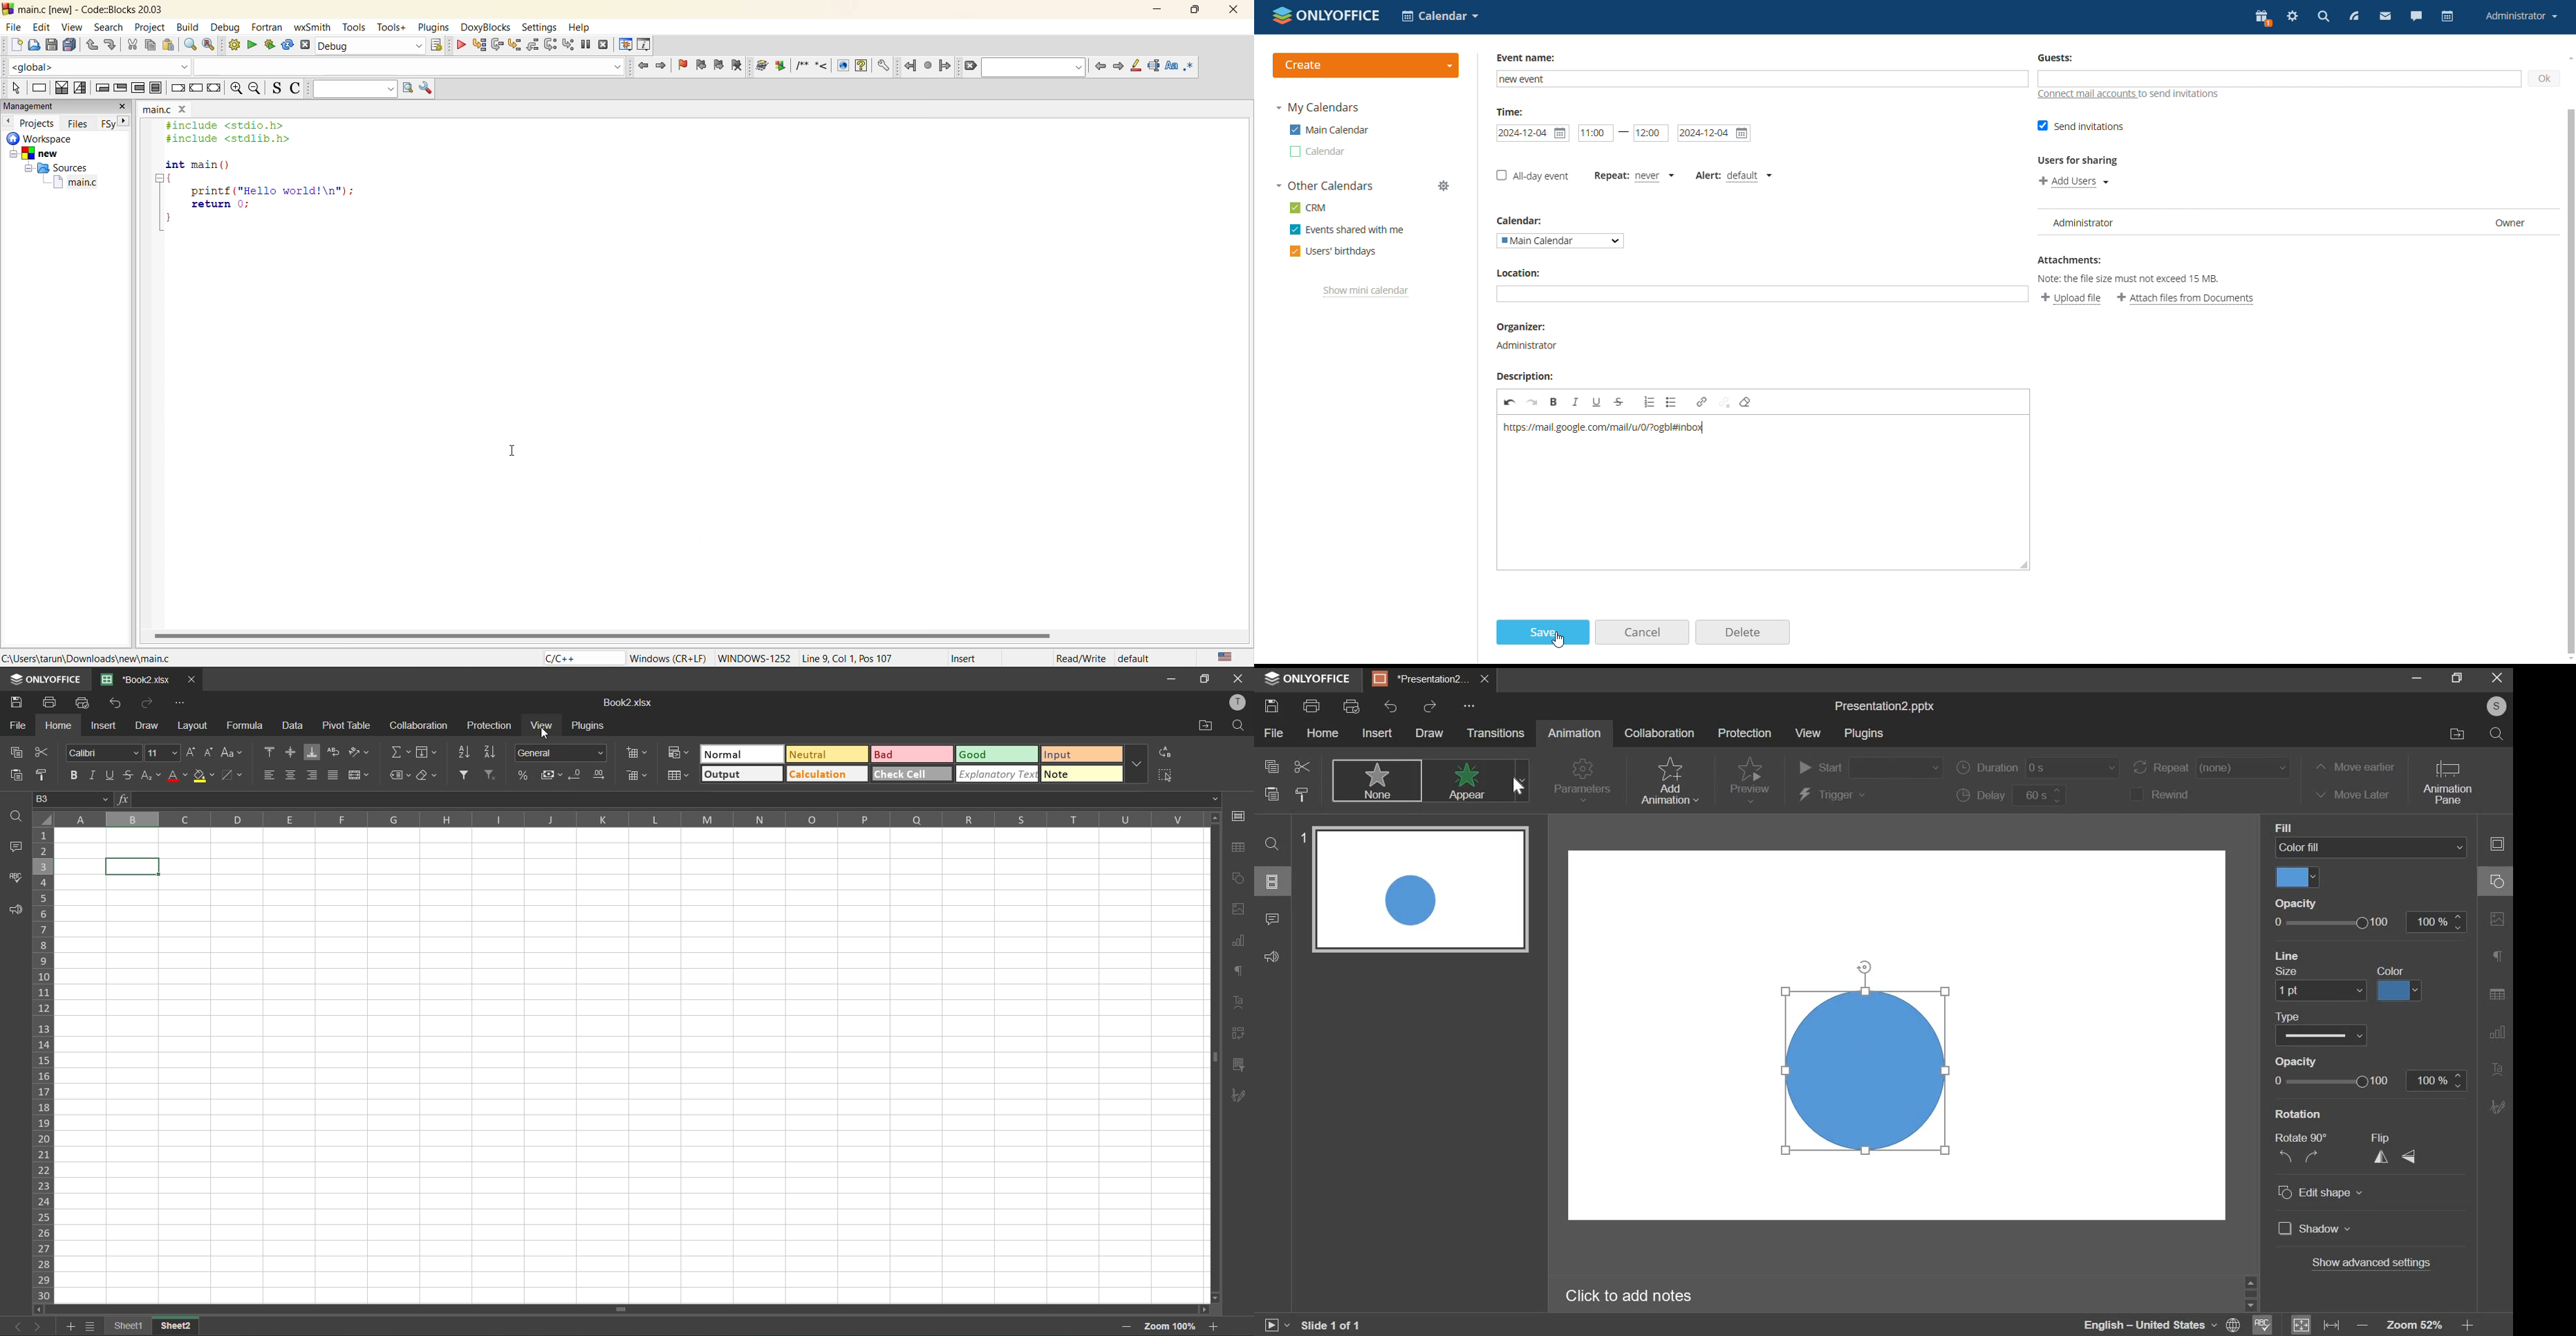 The image size is (2576, 1344). I want to click on WINDOWWS-1252, so click(757, 658).